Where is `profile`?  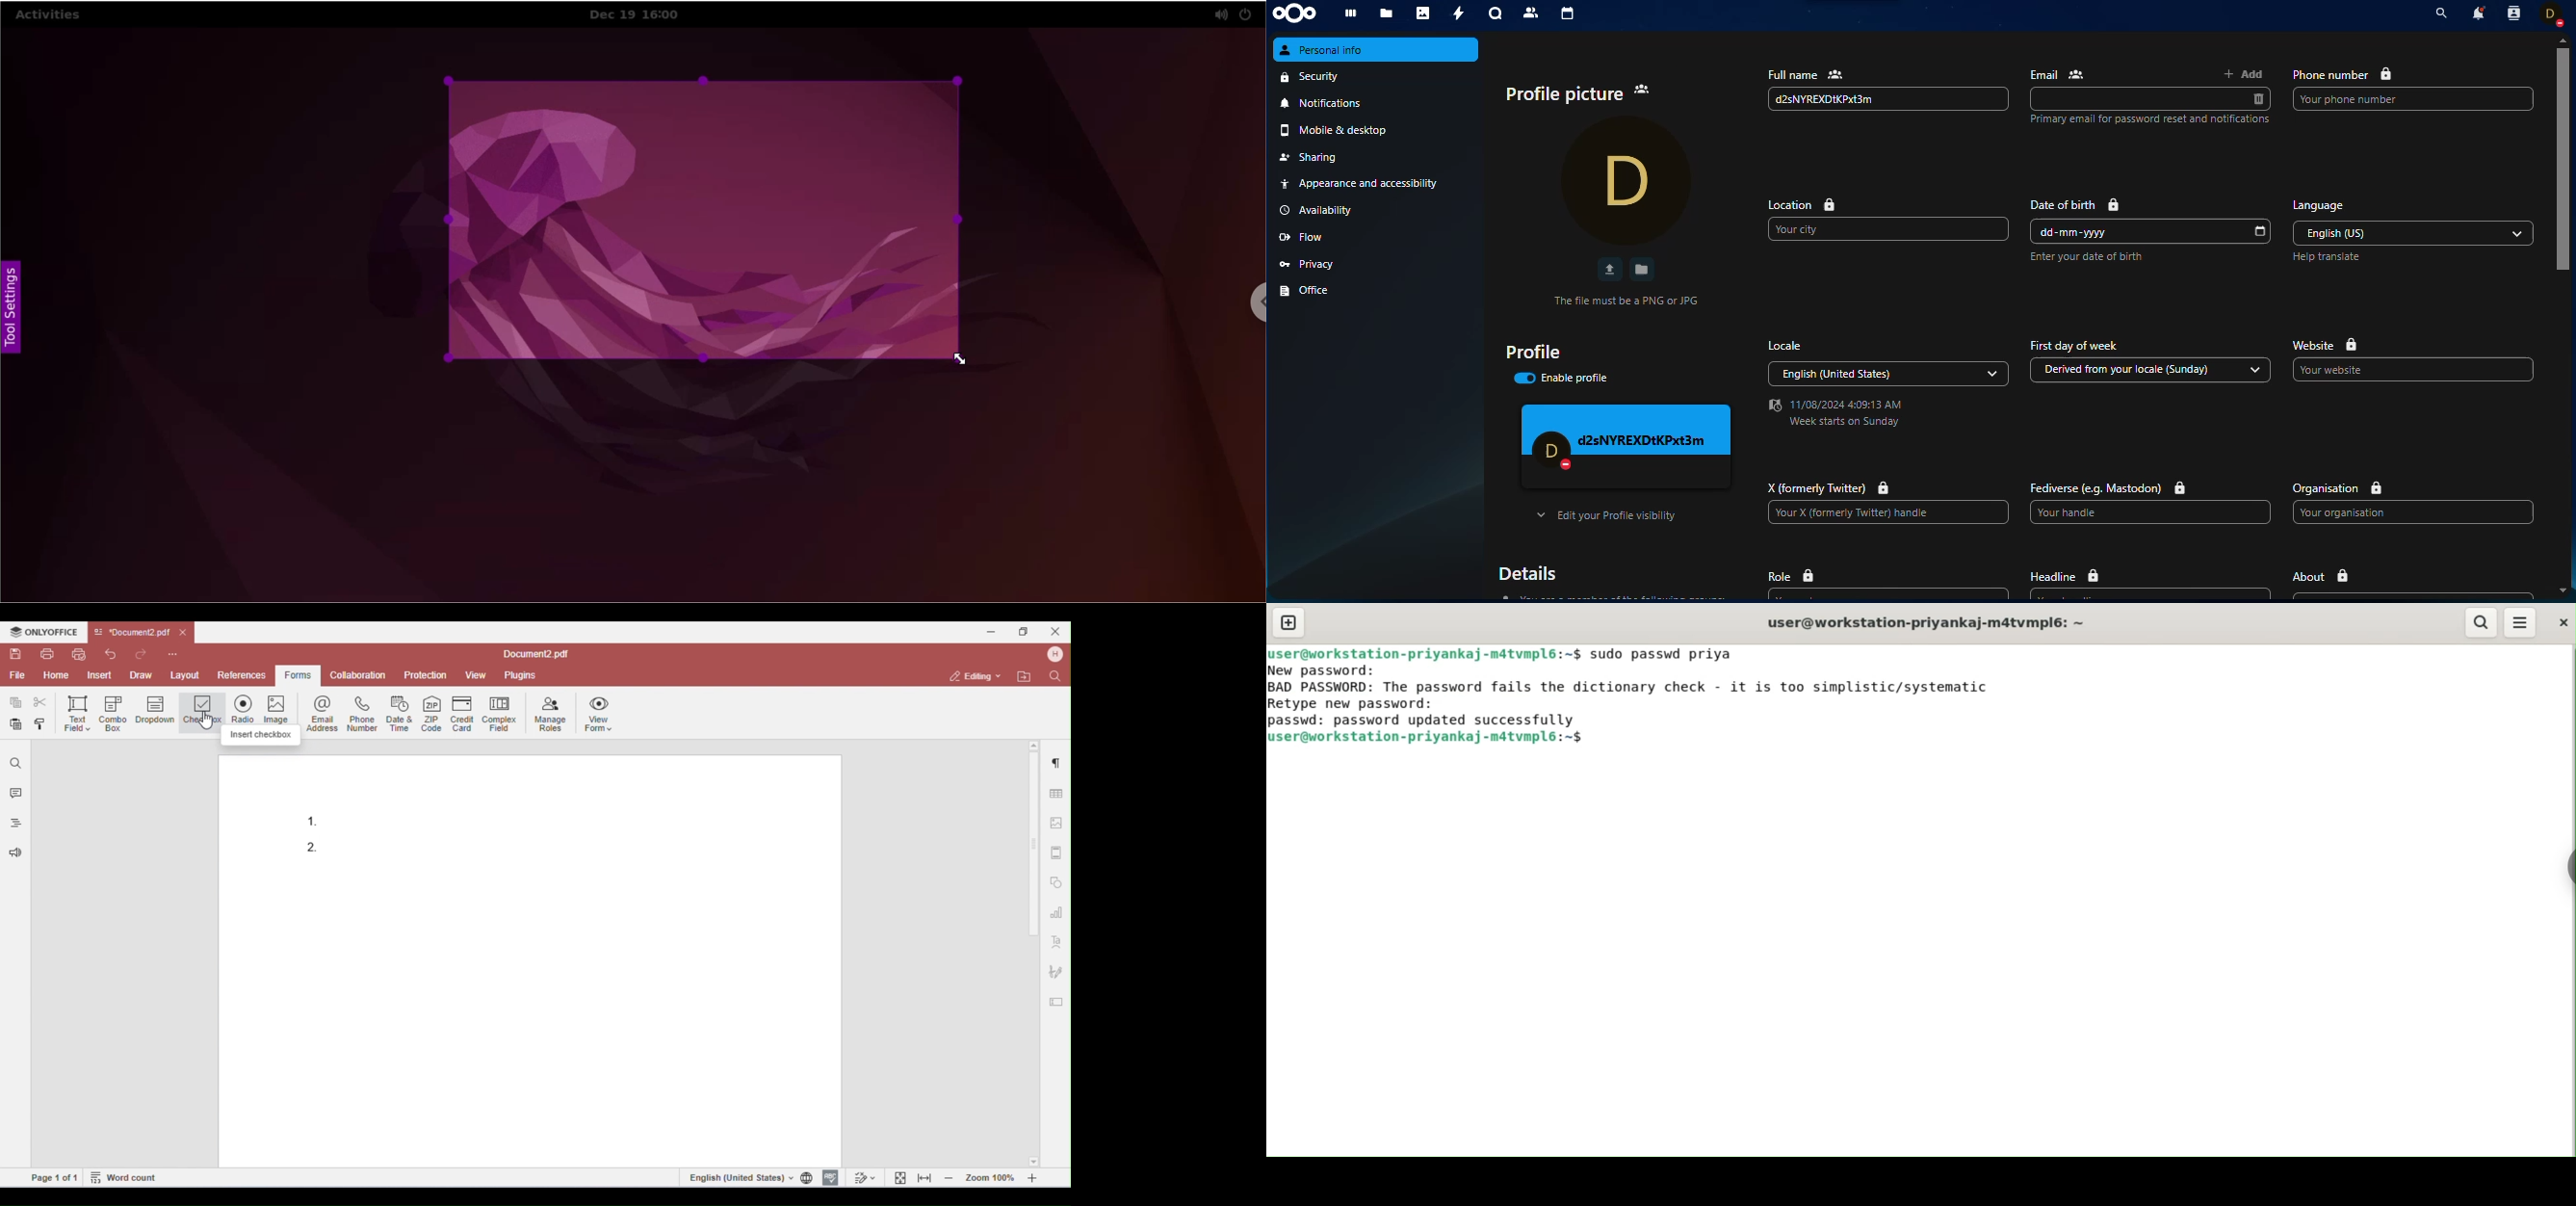
profile is located at coordinates (1536, 351).